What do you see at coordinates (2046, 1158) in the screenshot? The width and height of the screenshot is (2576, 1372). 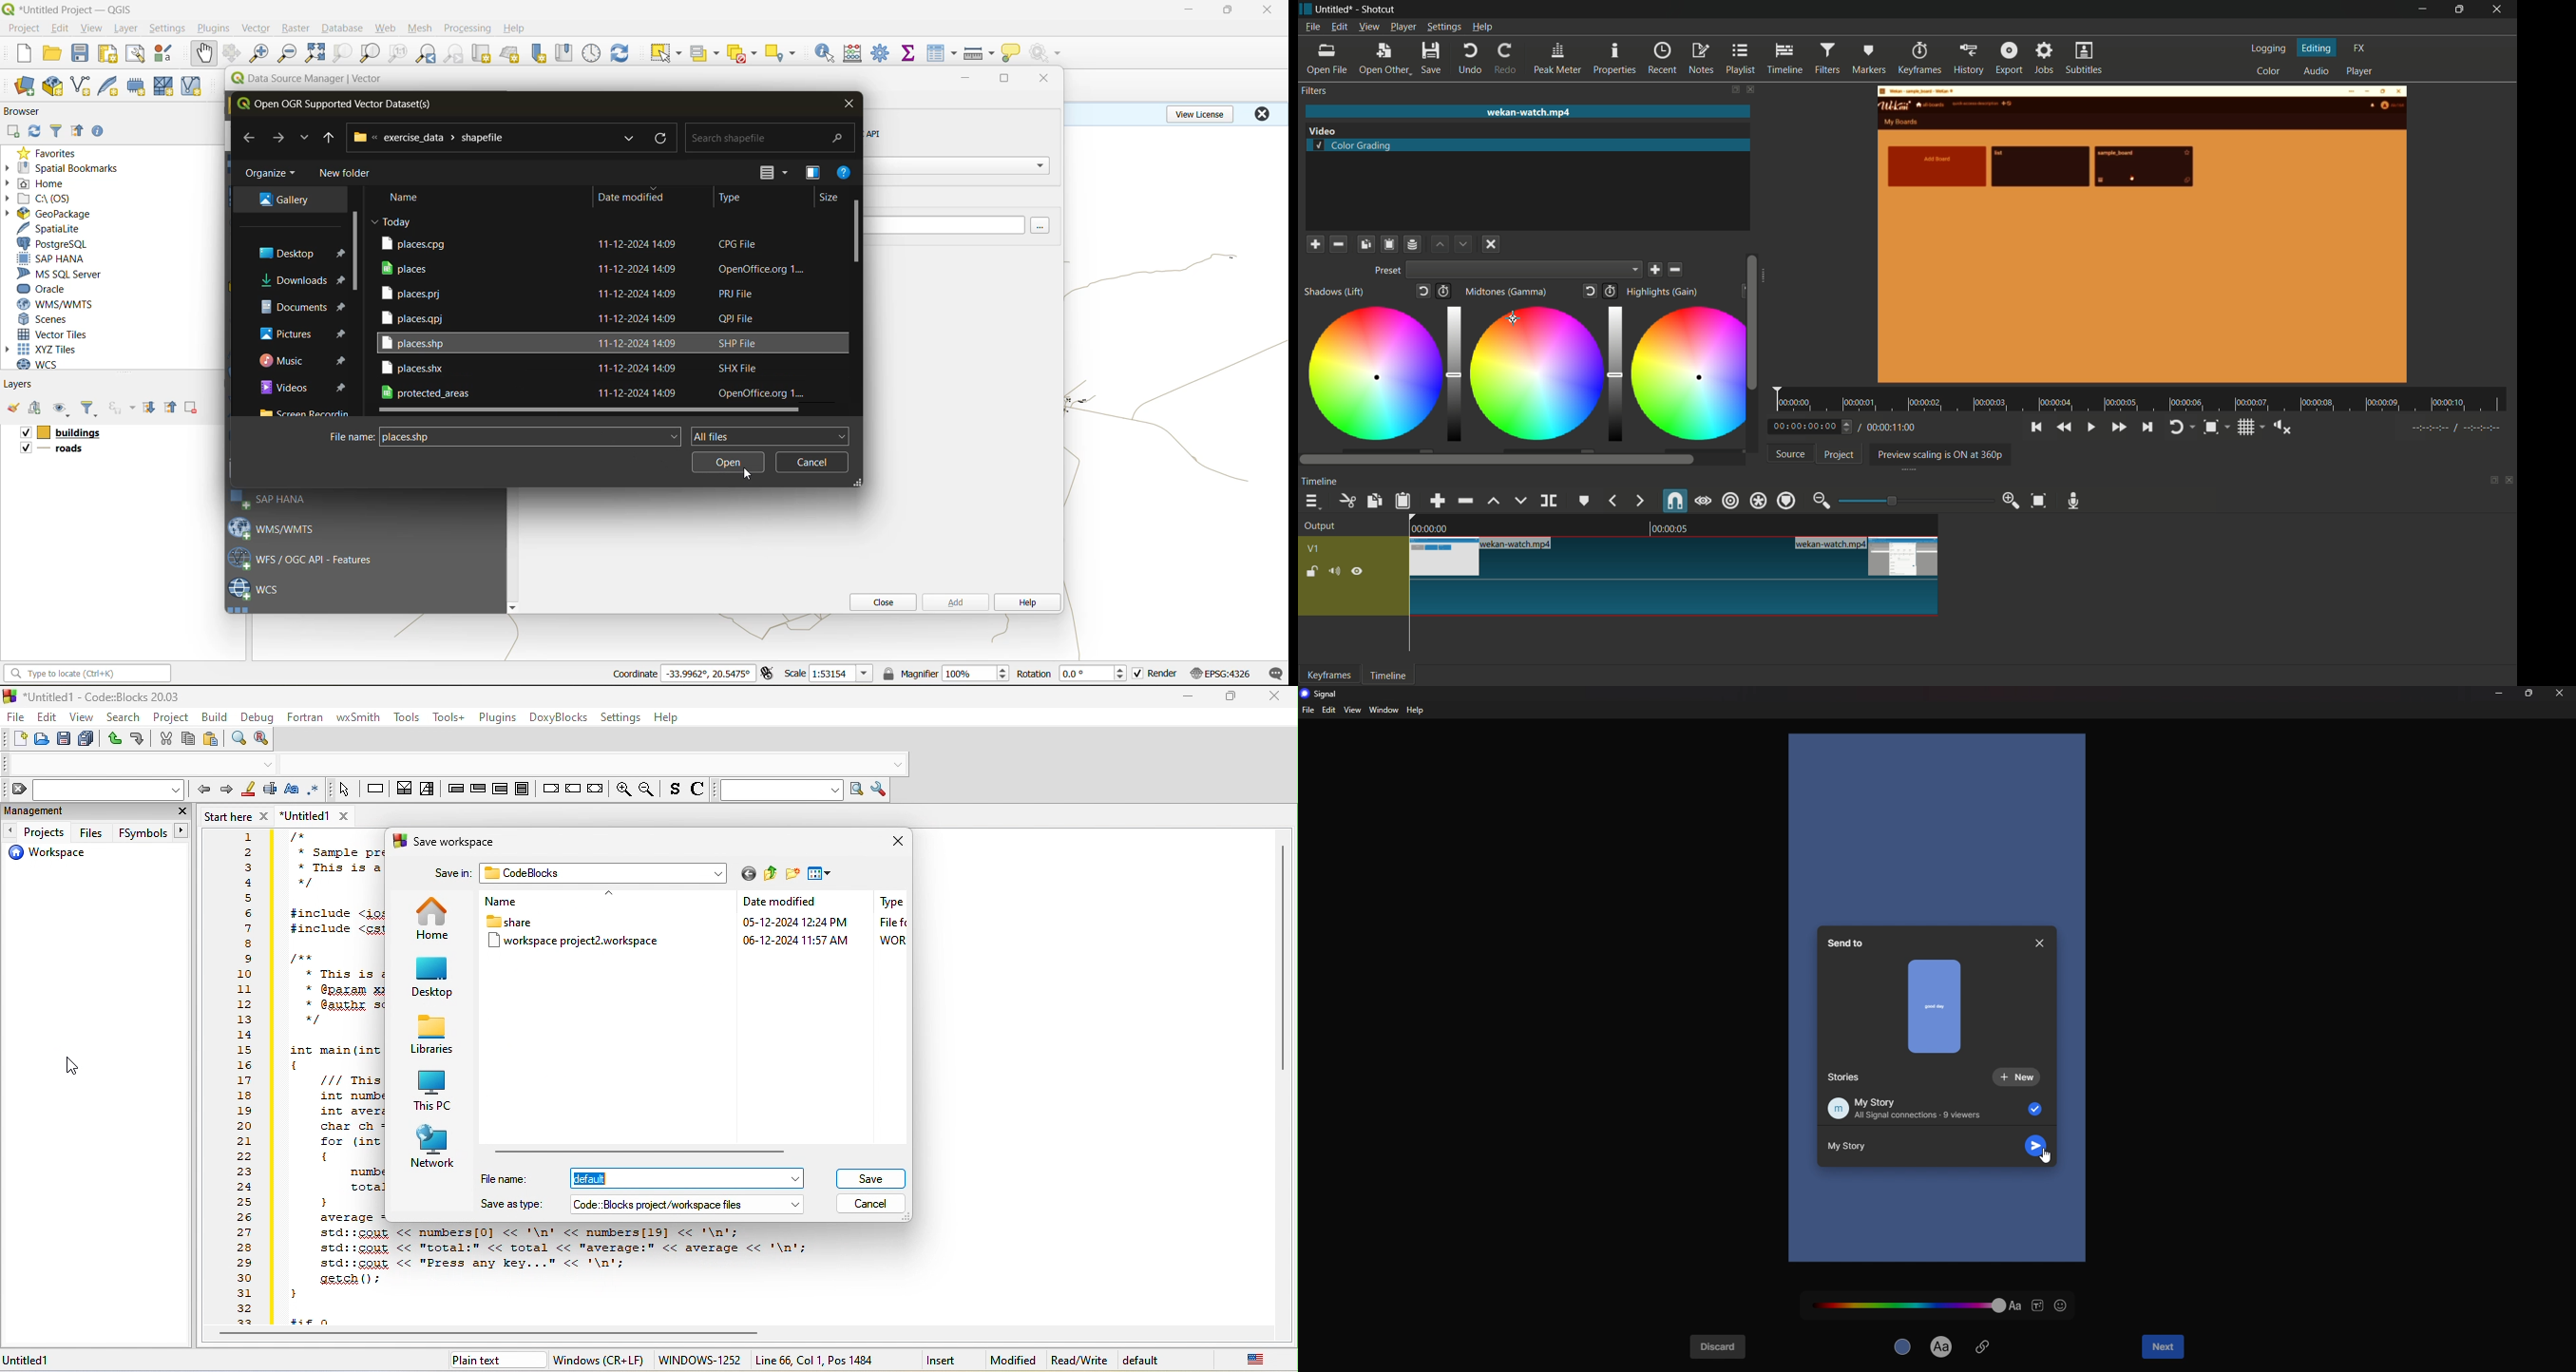 I see `cursor` at bounding box center [2046, 1158].